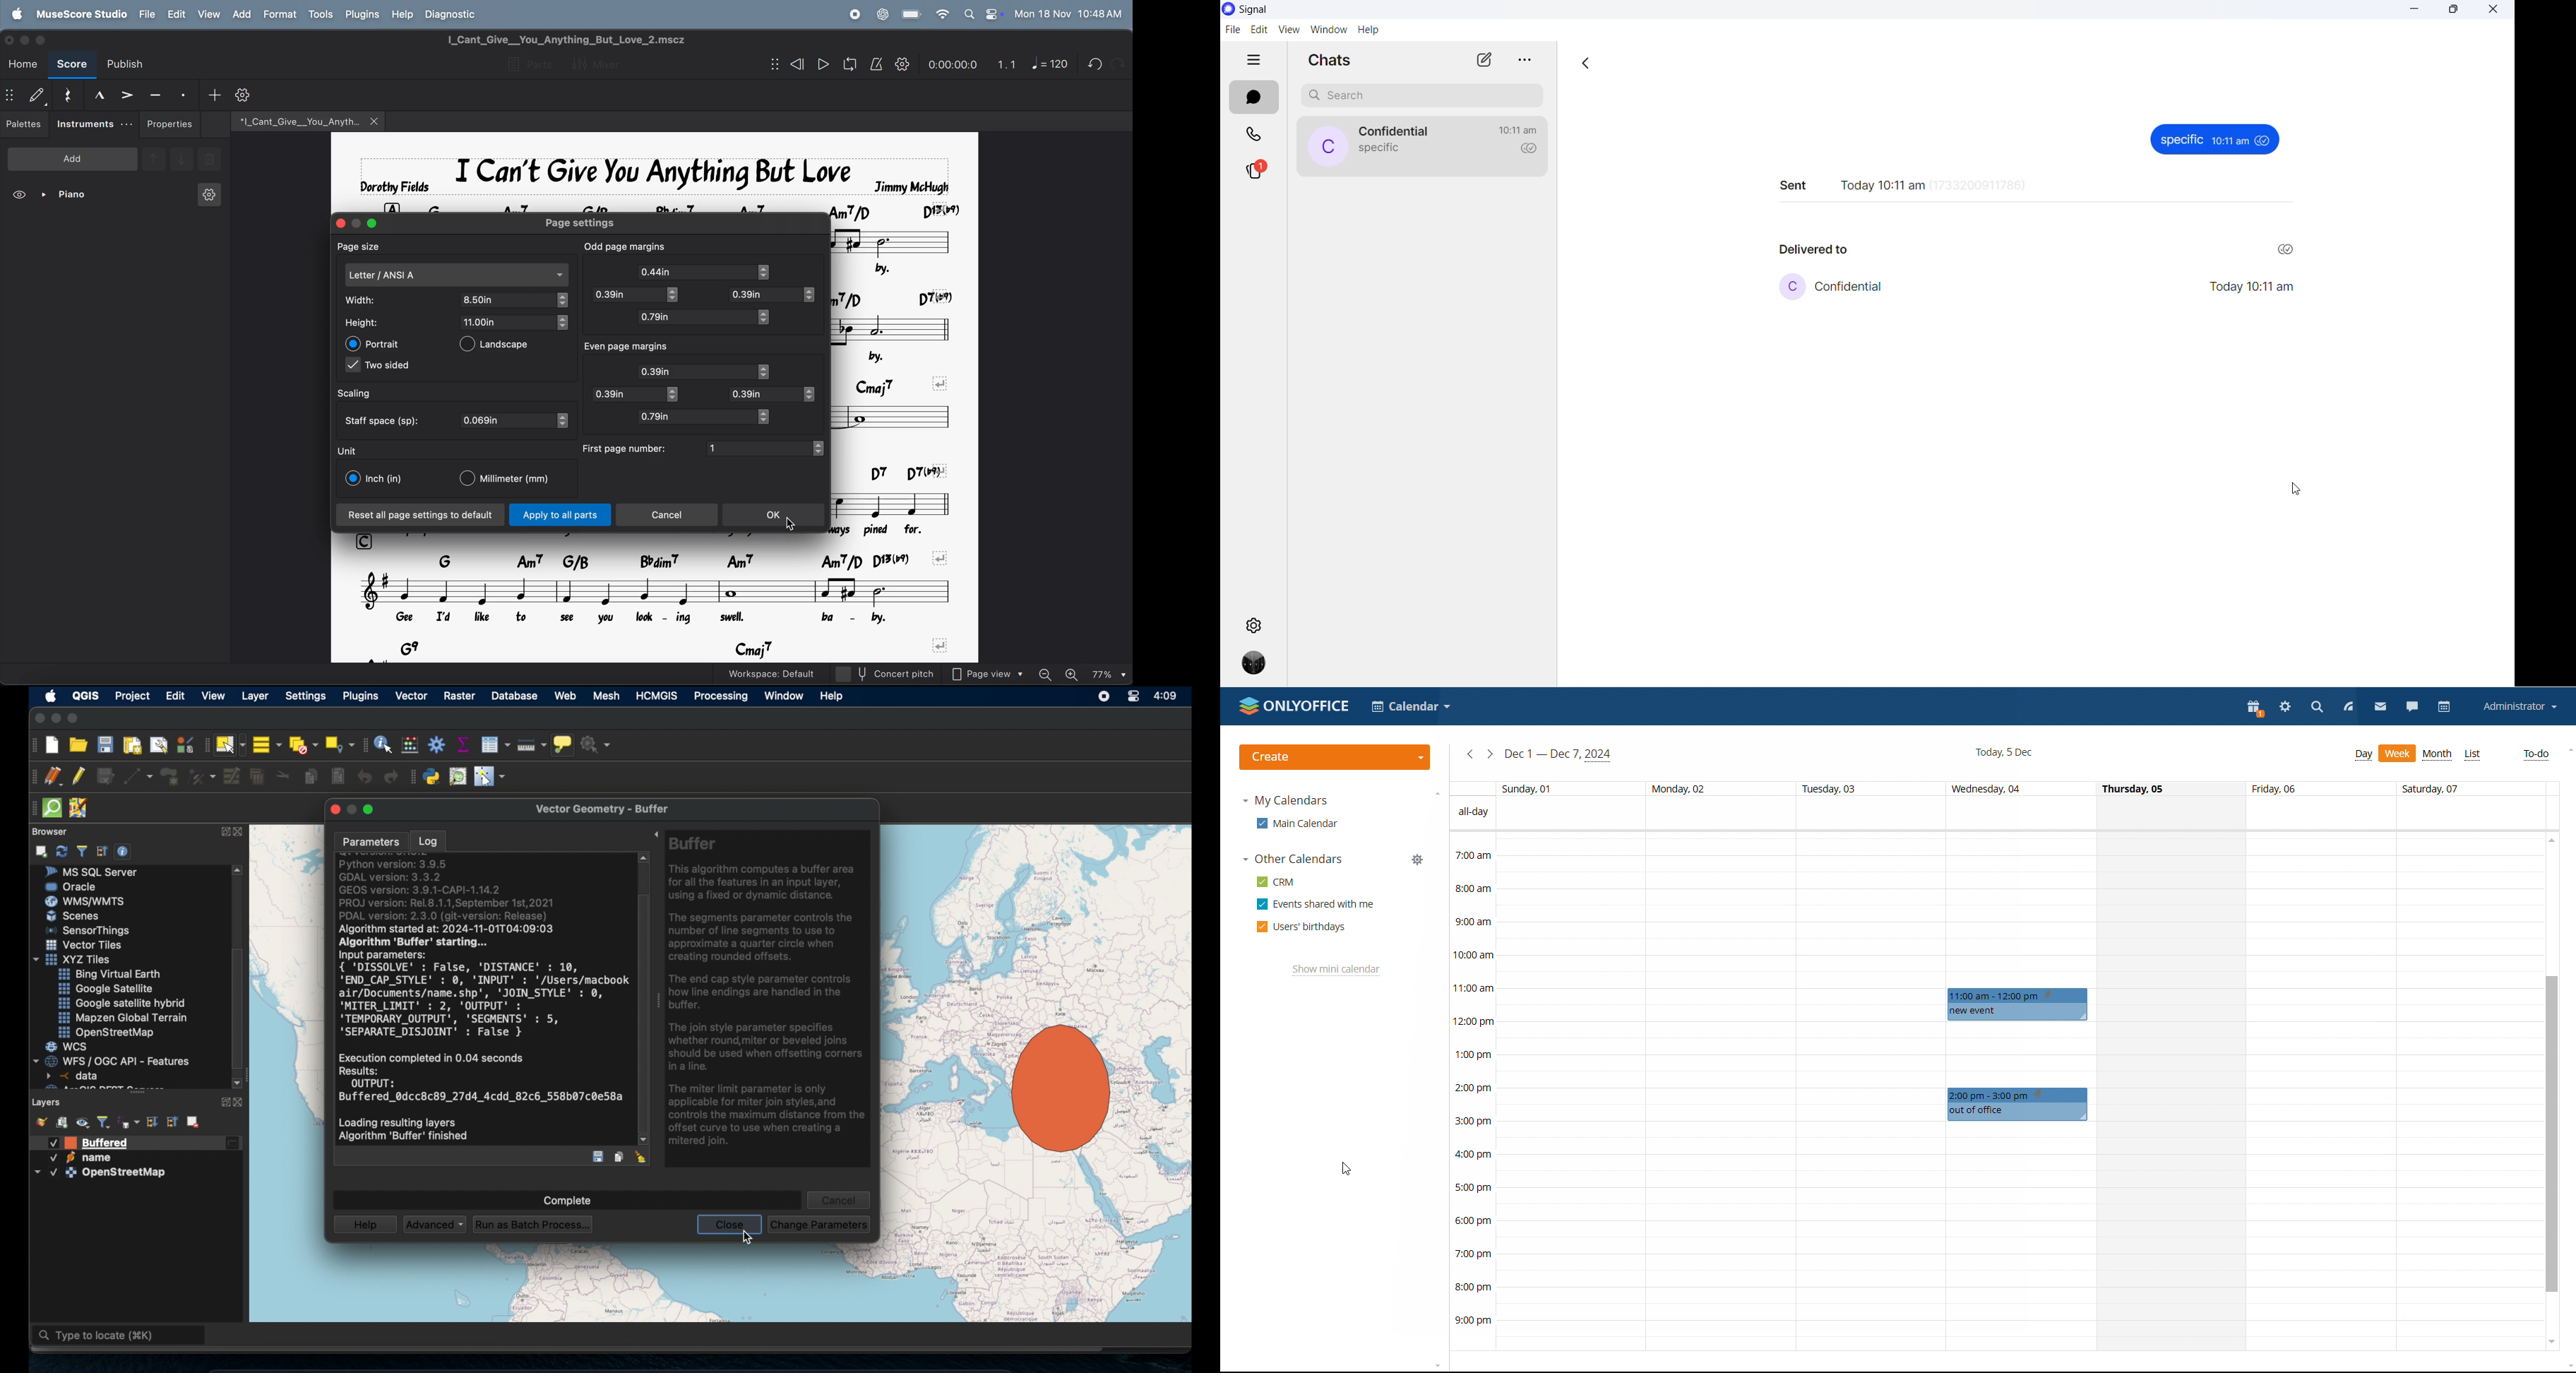 The height and width of the screenshot is (1400, 2576). What do you see at coordinates (1109, 673) in the screenshot?
I see `77%` at bounding box center [1109, 673].